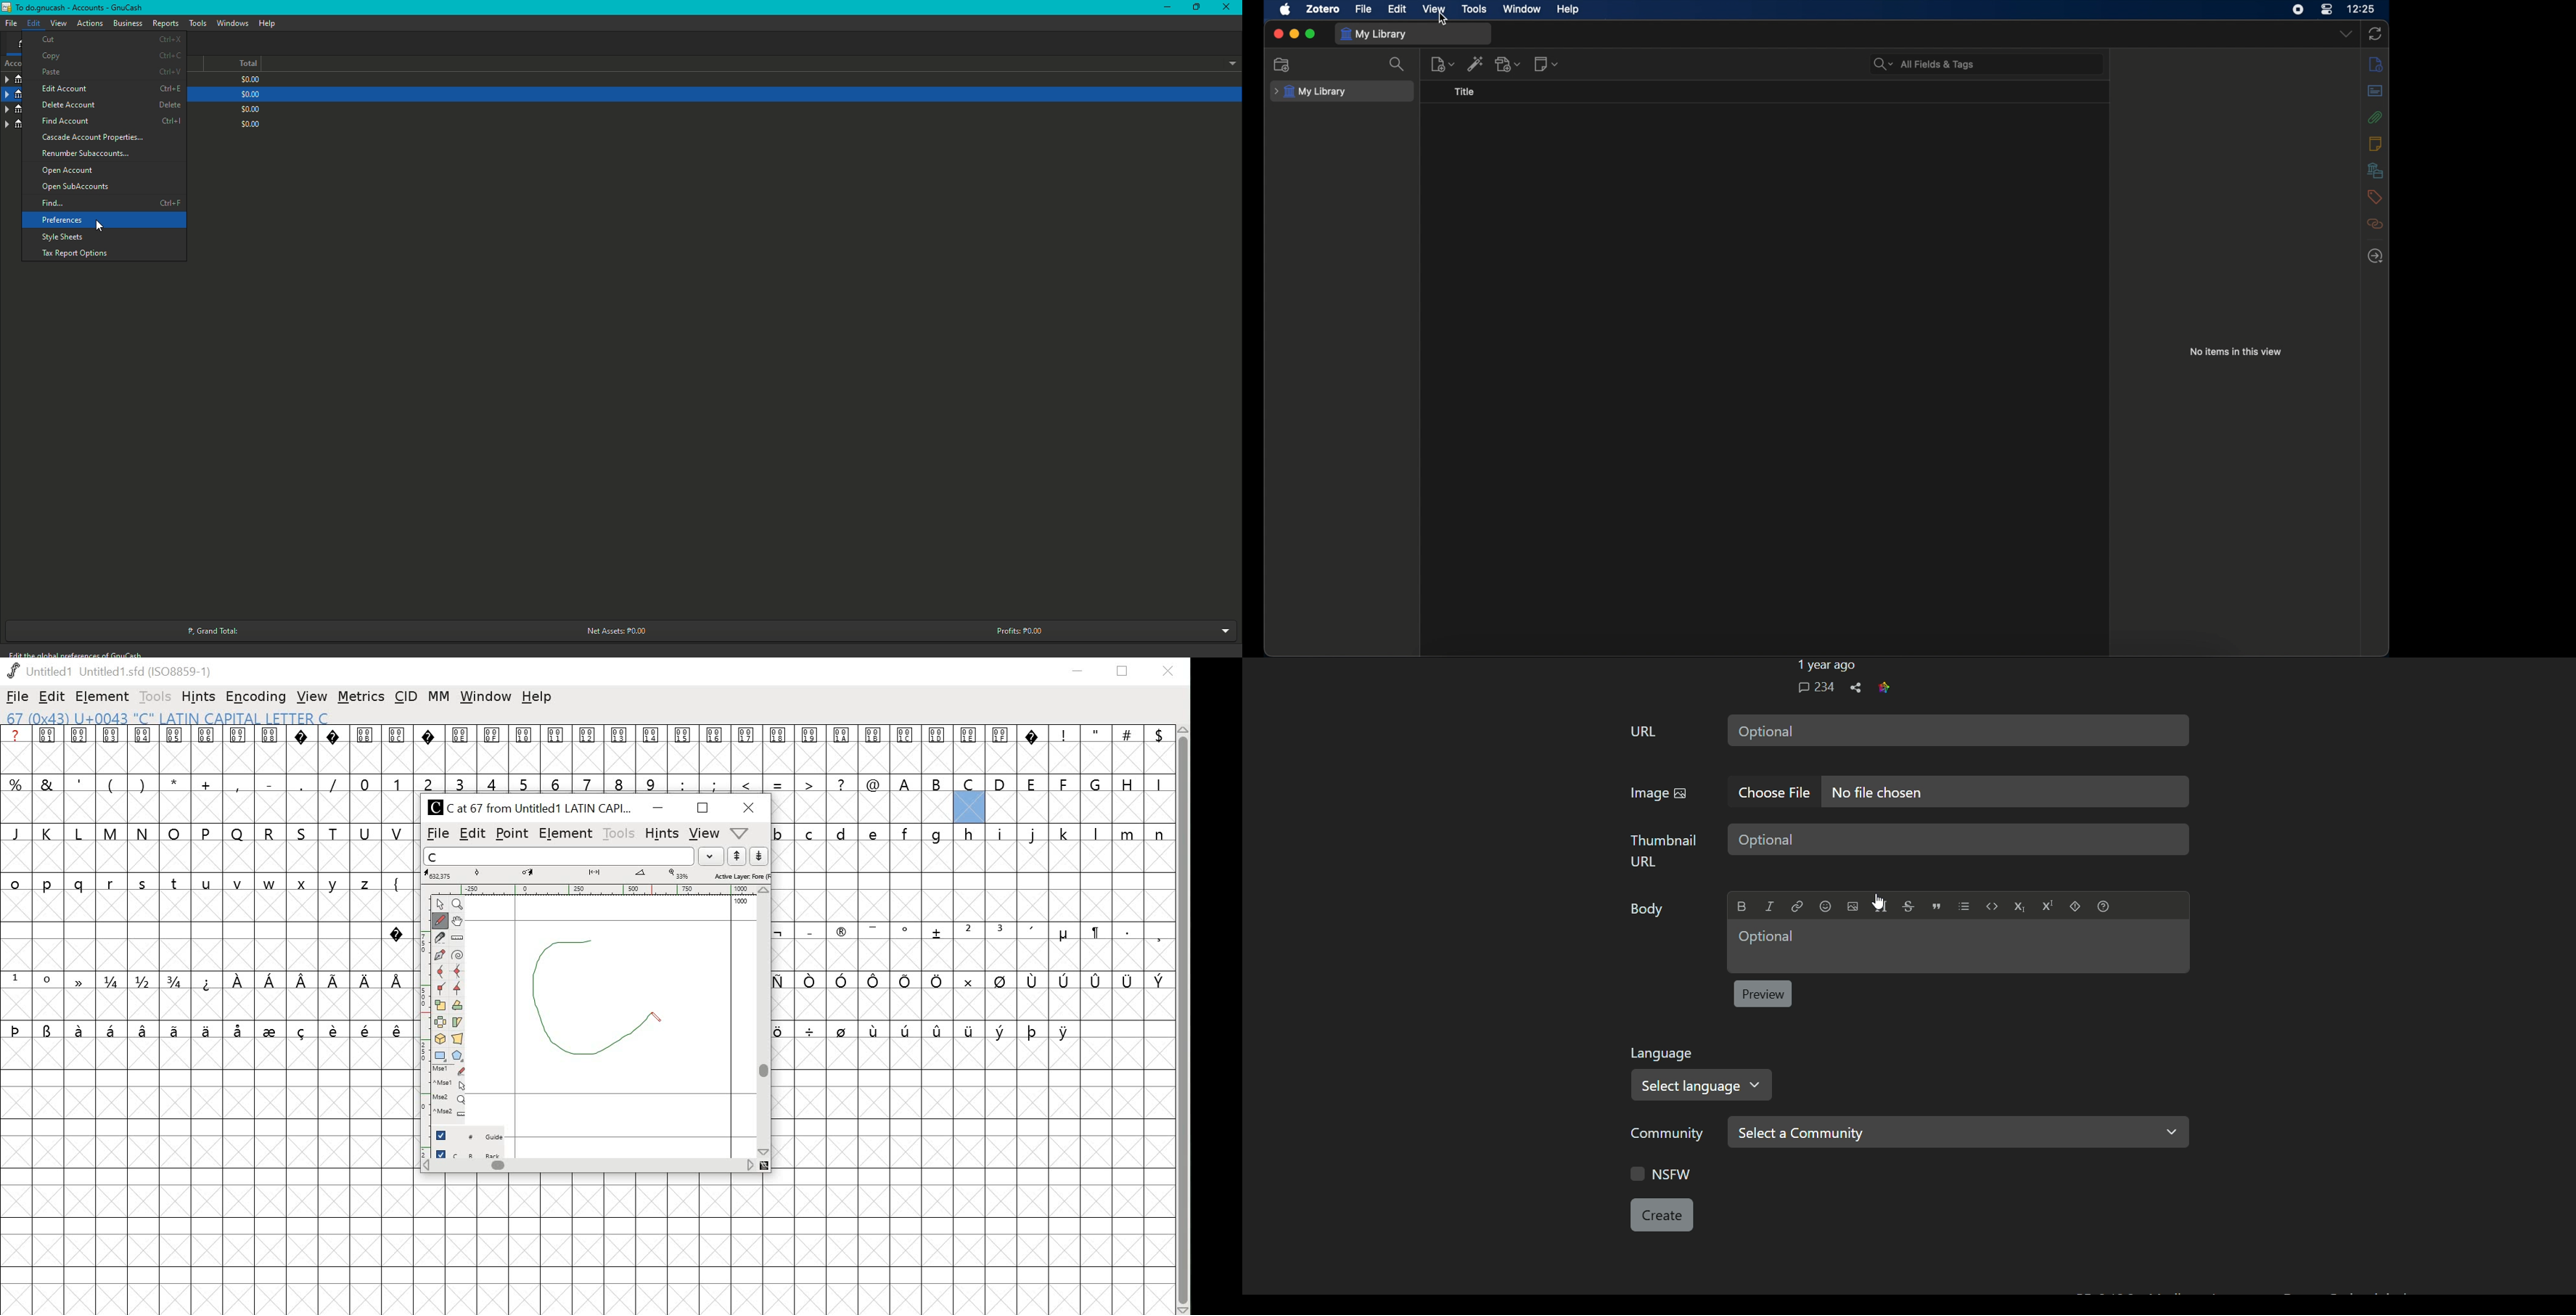 Image resolution: width=2576 pixels, height=1316 pixels. Describe the element at coordinates (442, 1056) in the screenshot. I see `rectangle/ellipse` at that location.